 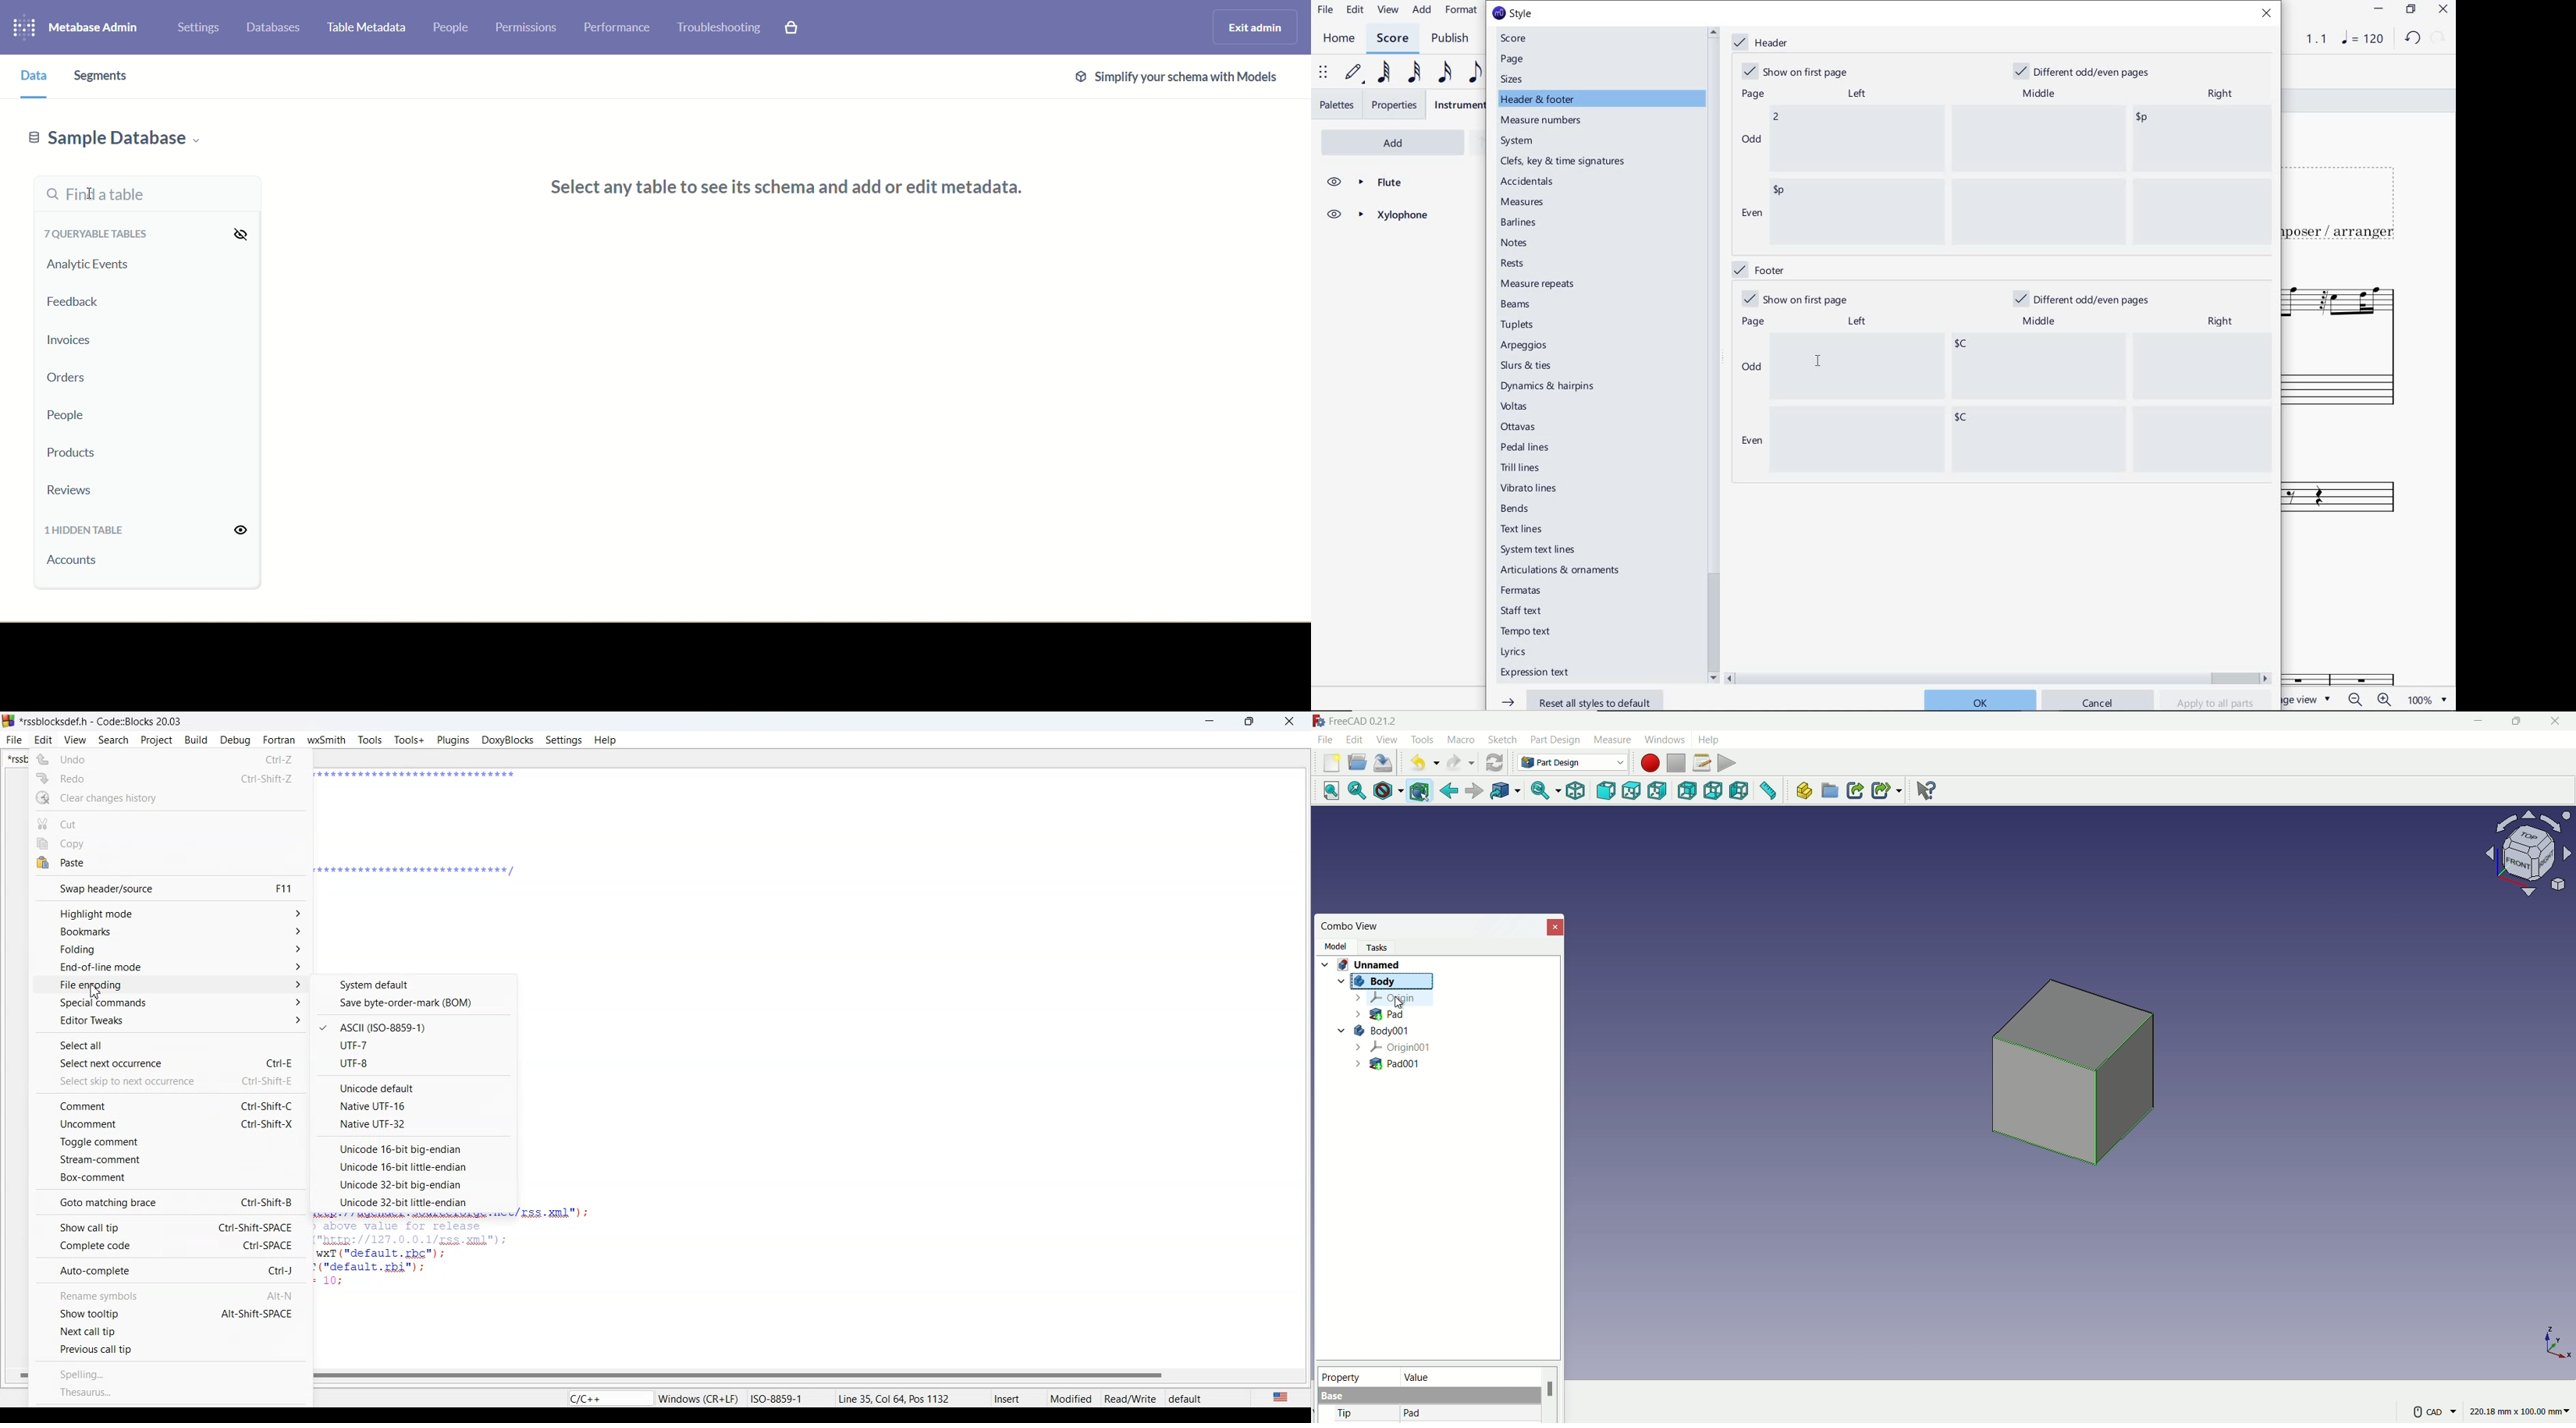 I want to click on Next call tip, so click(x=169, y=1330).